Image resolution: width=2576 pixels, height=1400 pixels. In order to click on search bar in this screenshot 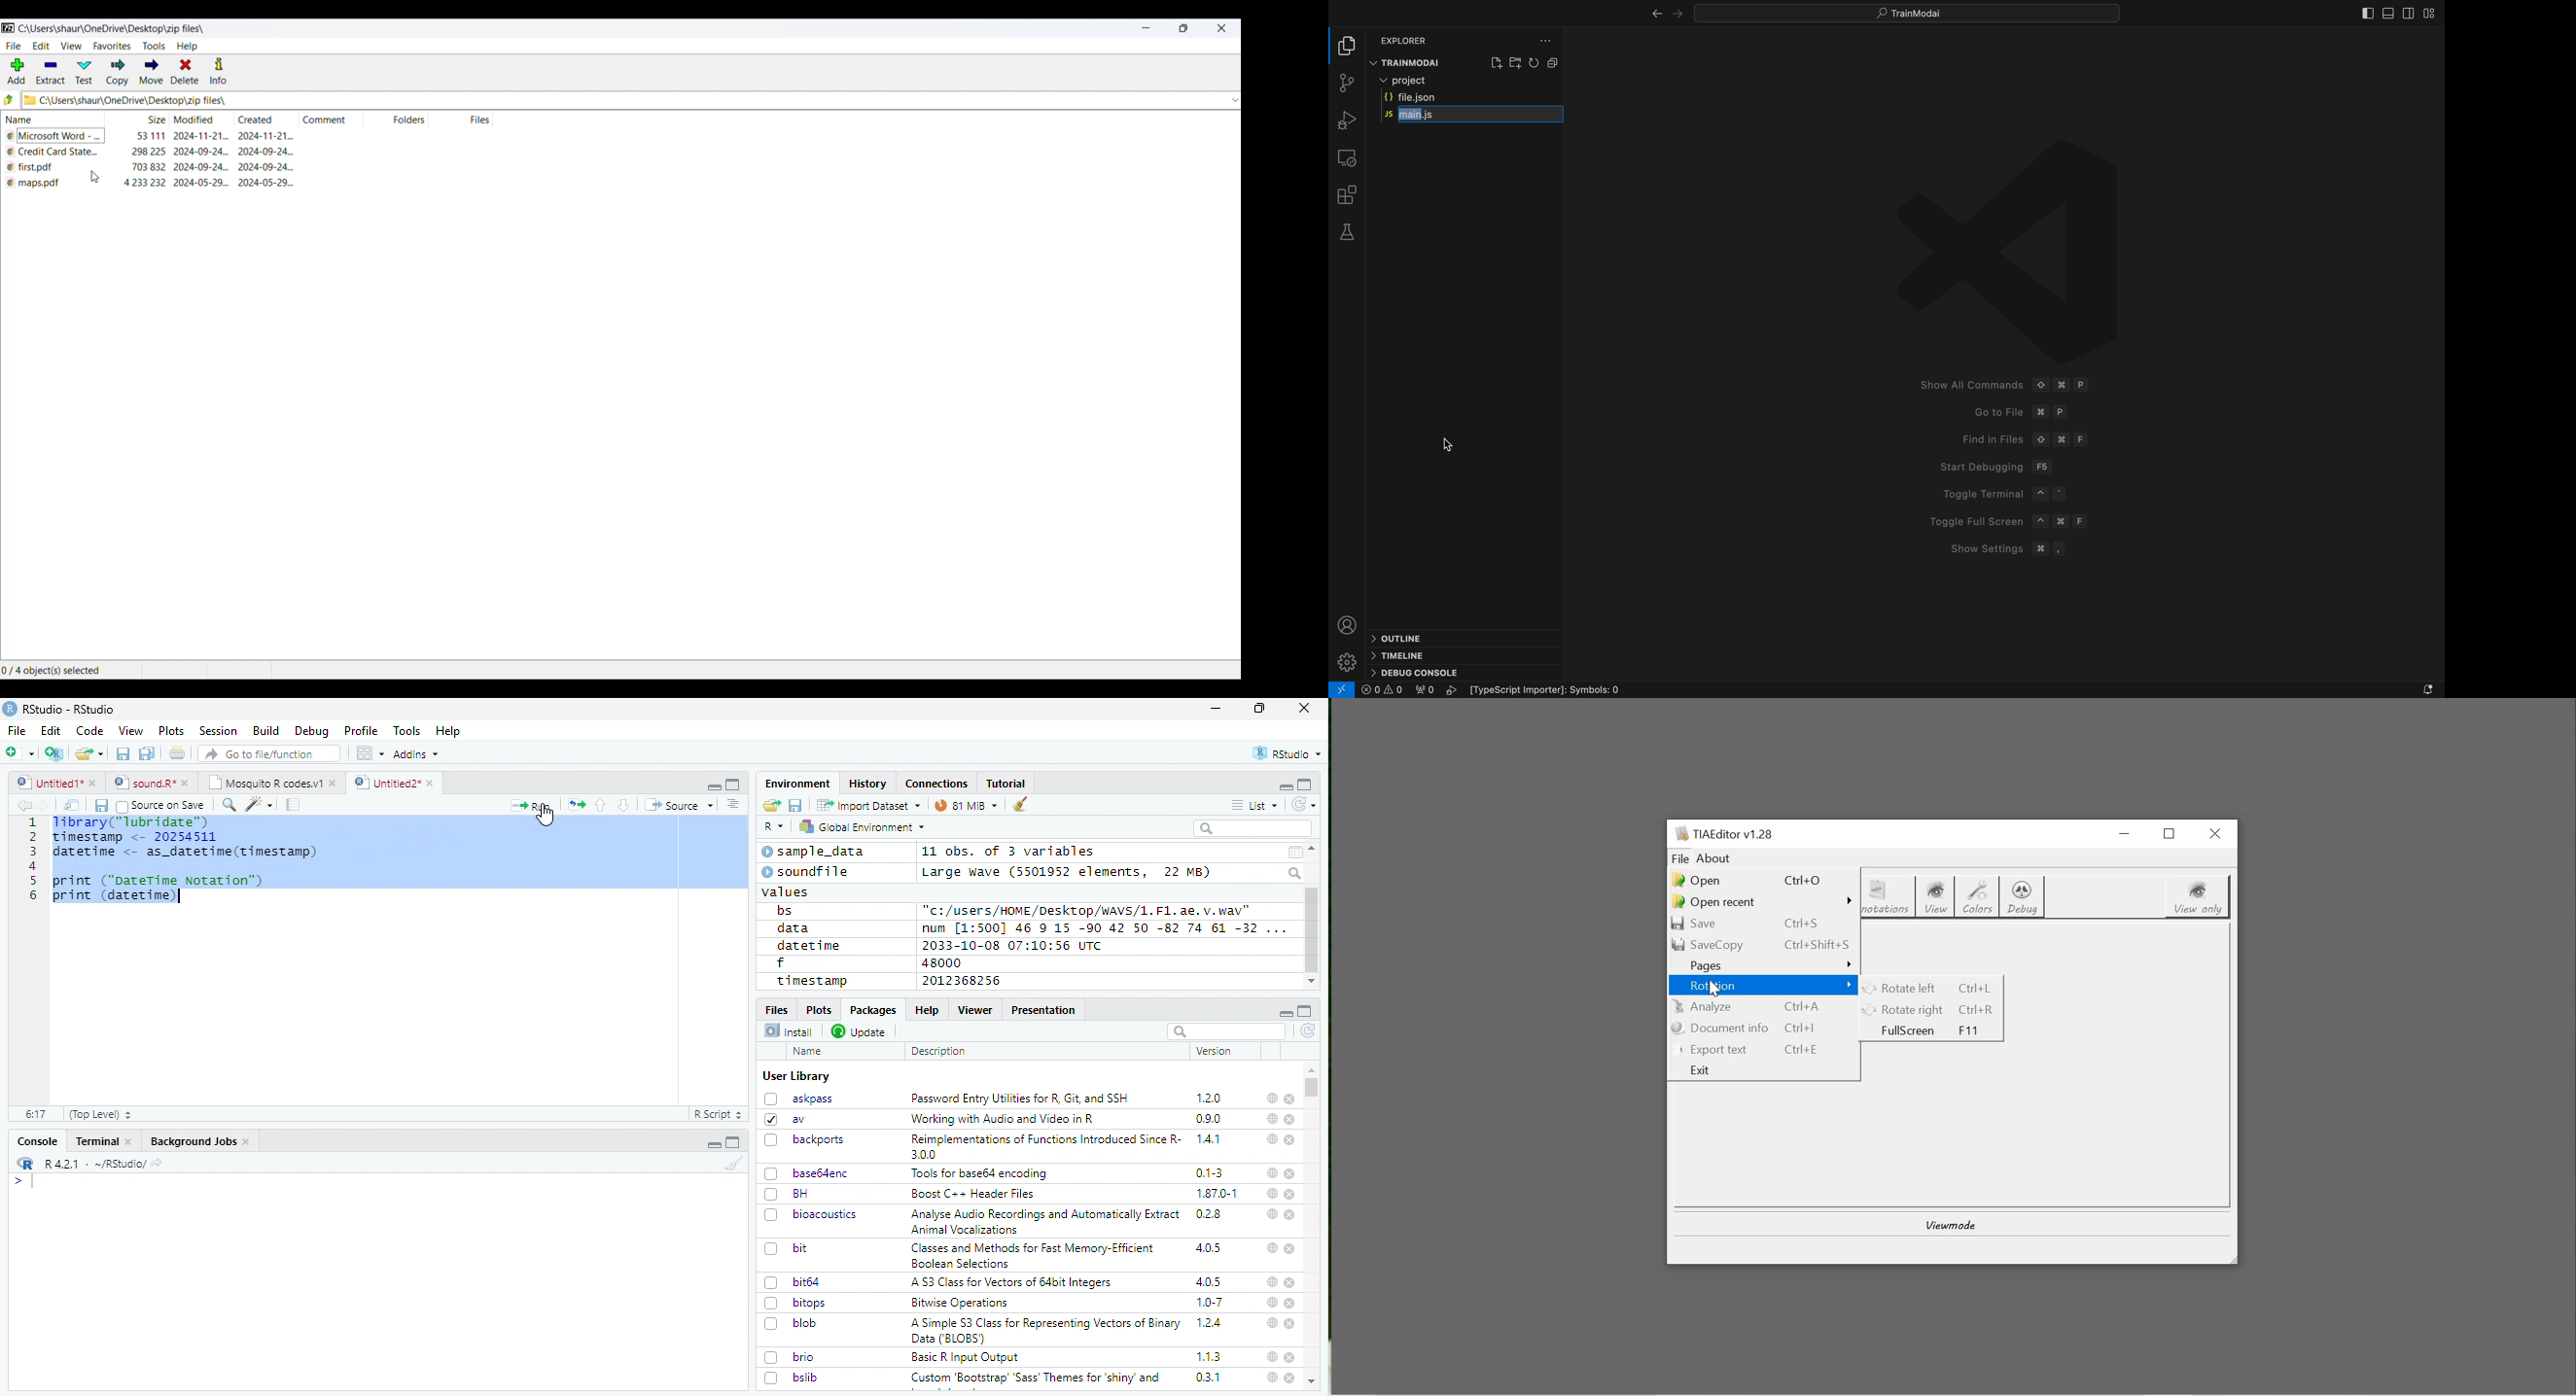, I will do `click(1224, 1030)`.